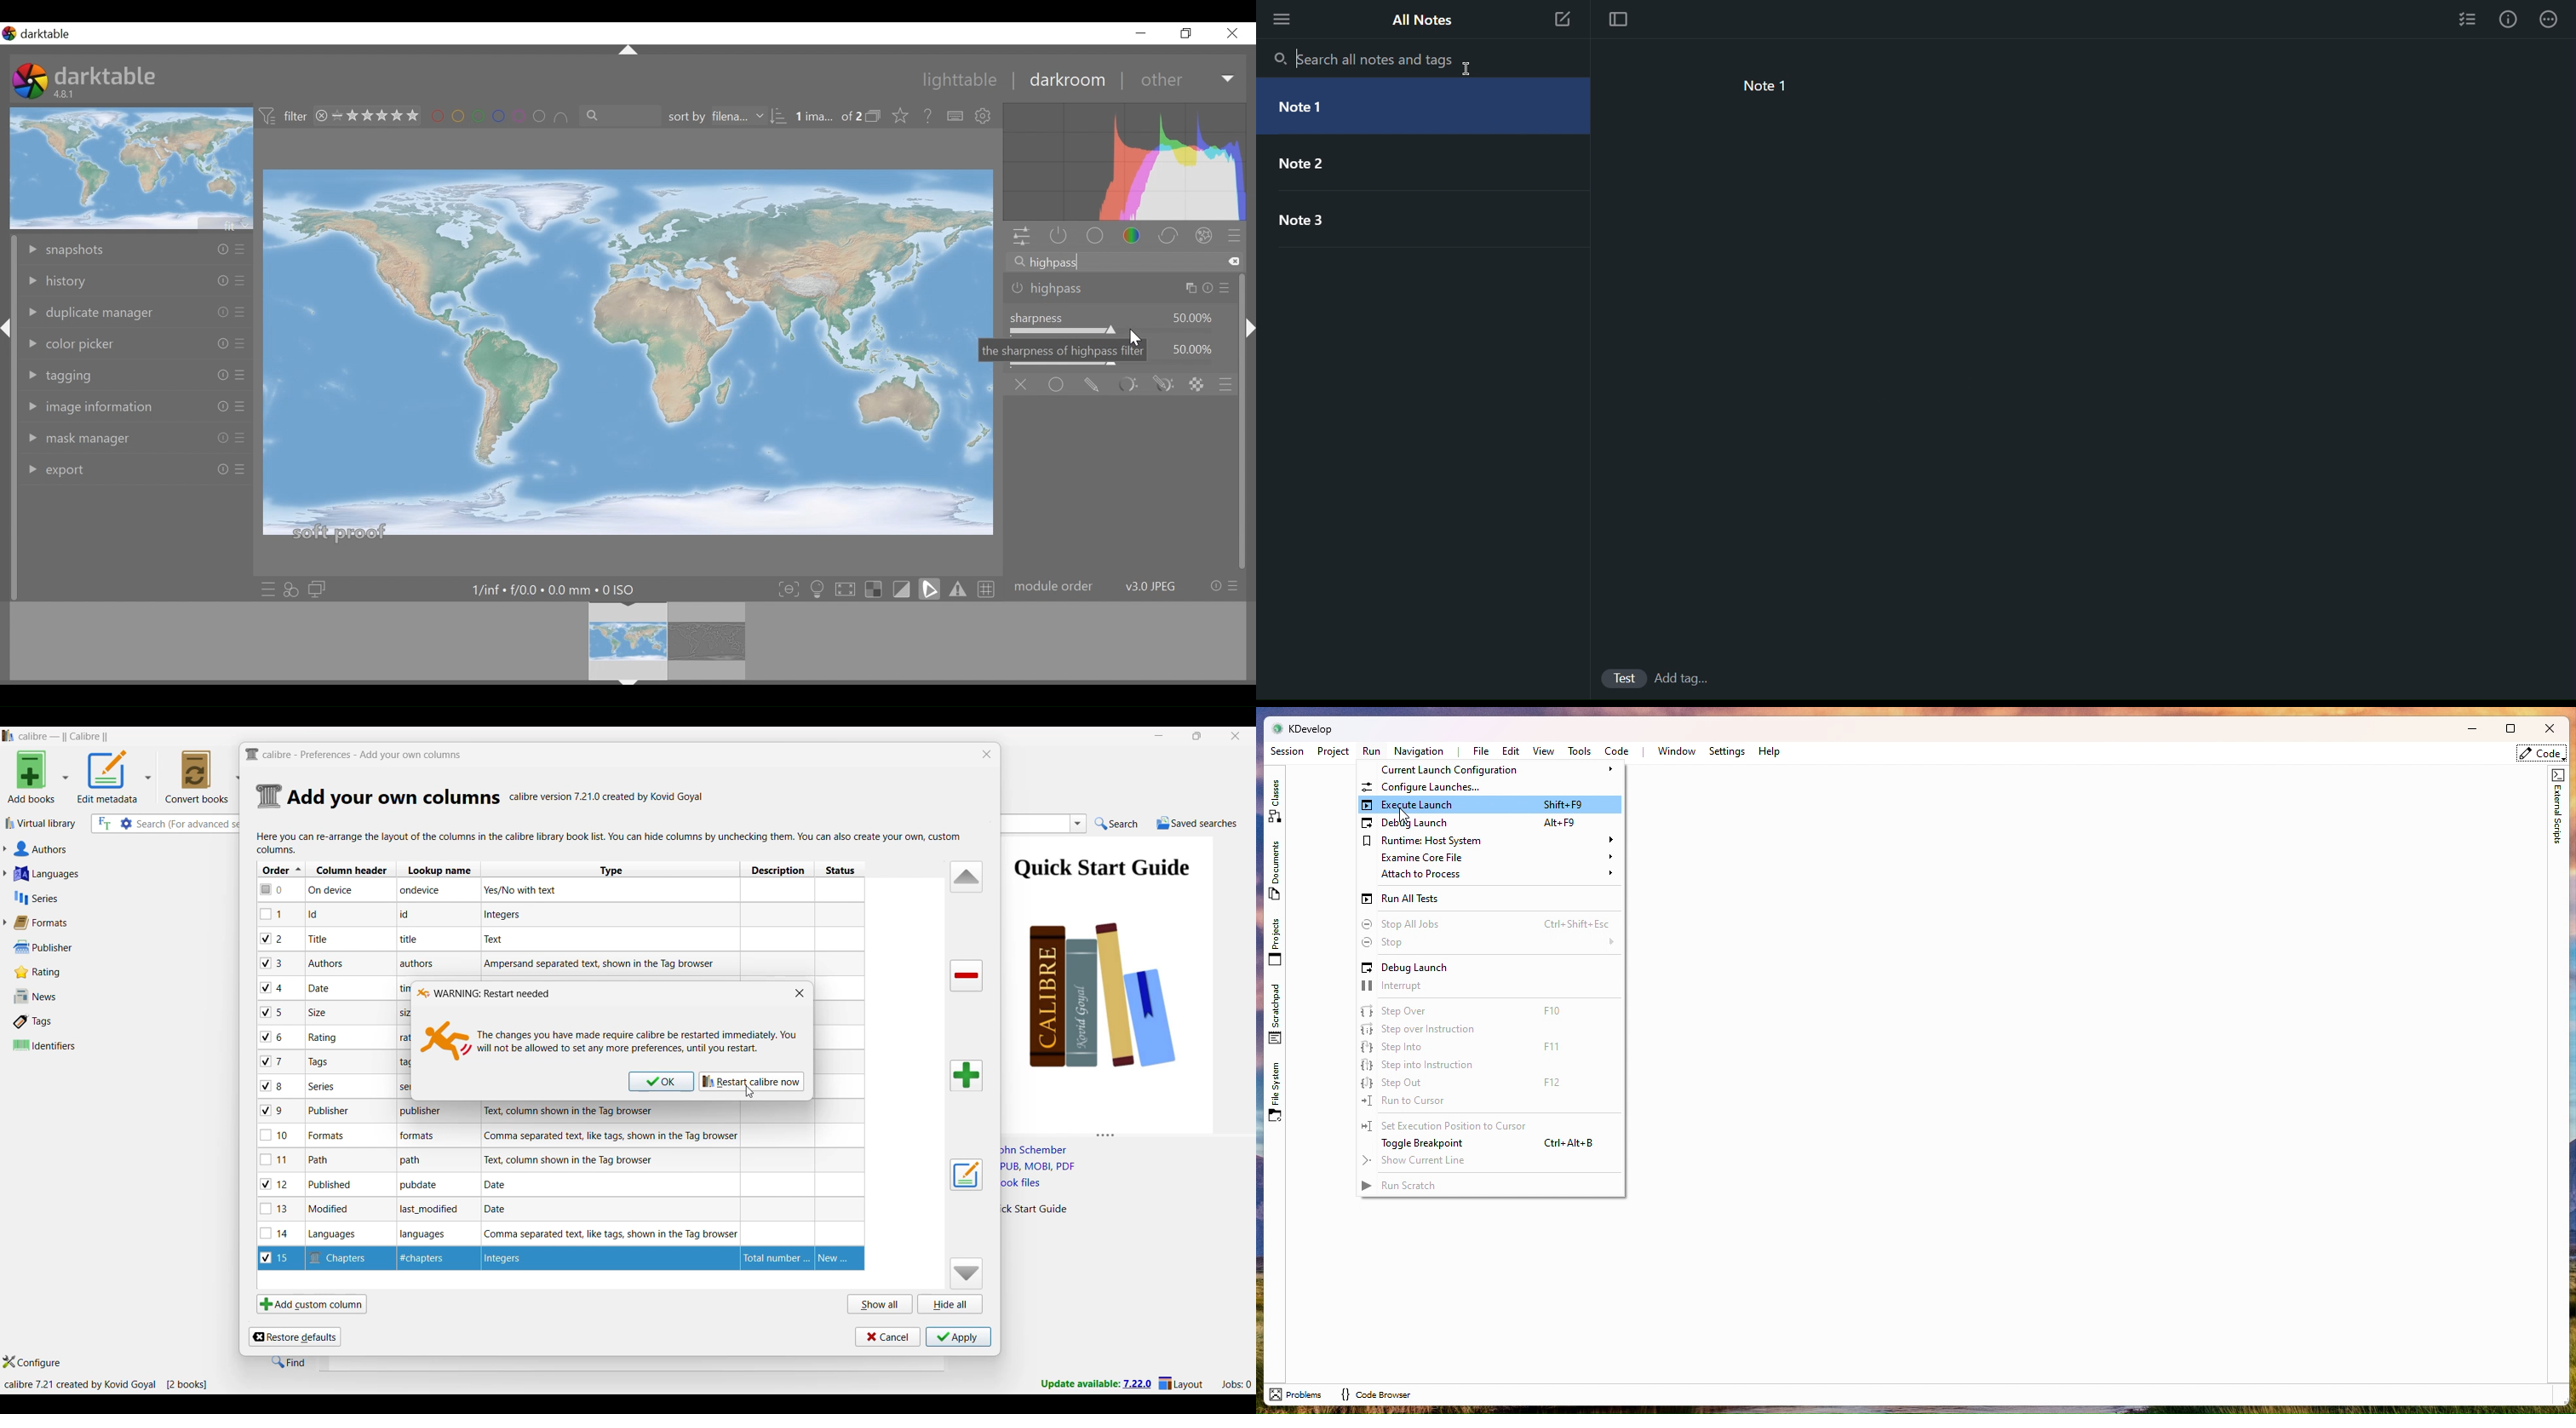 This screenshot has width=2576, height=1428. Describe the element at coordinates (281, 869) in the screenshot. I see `Order column, current sorting` at that location.